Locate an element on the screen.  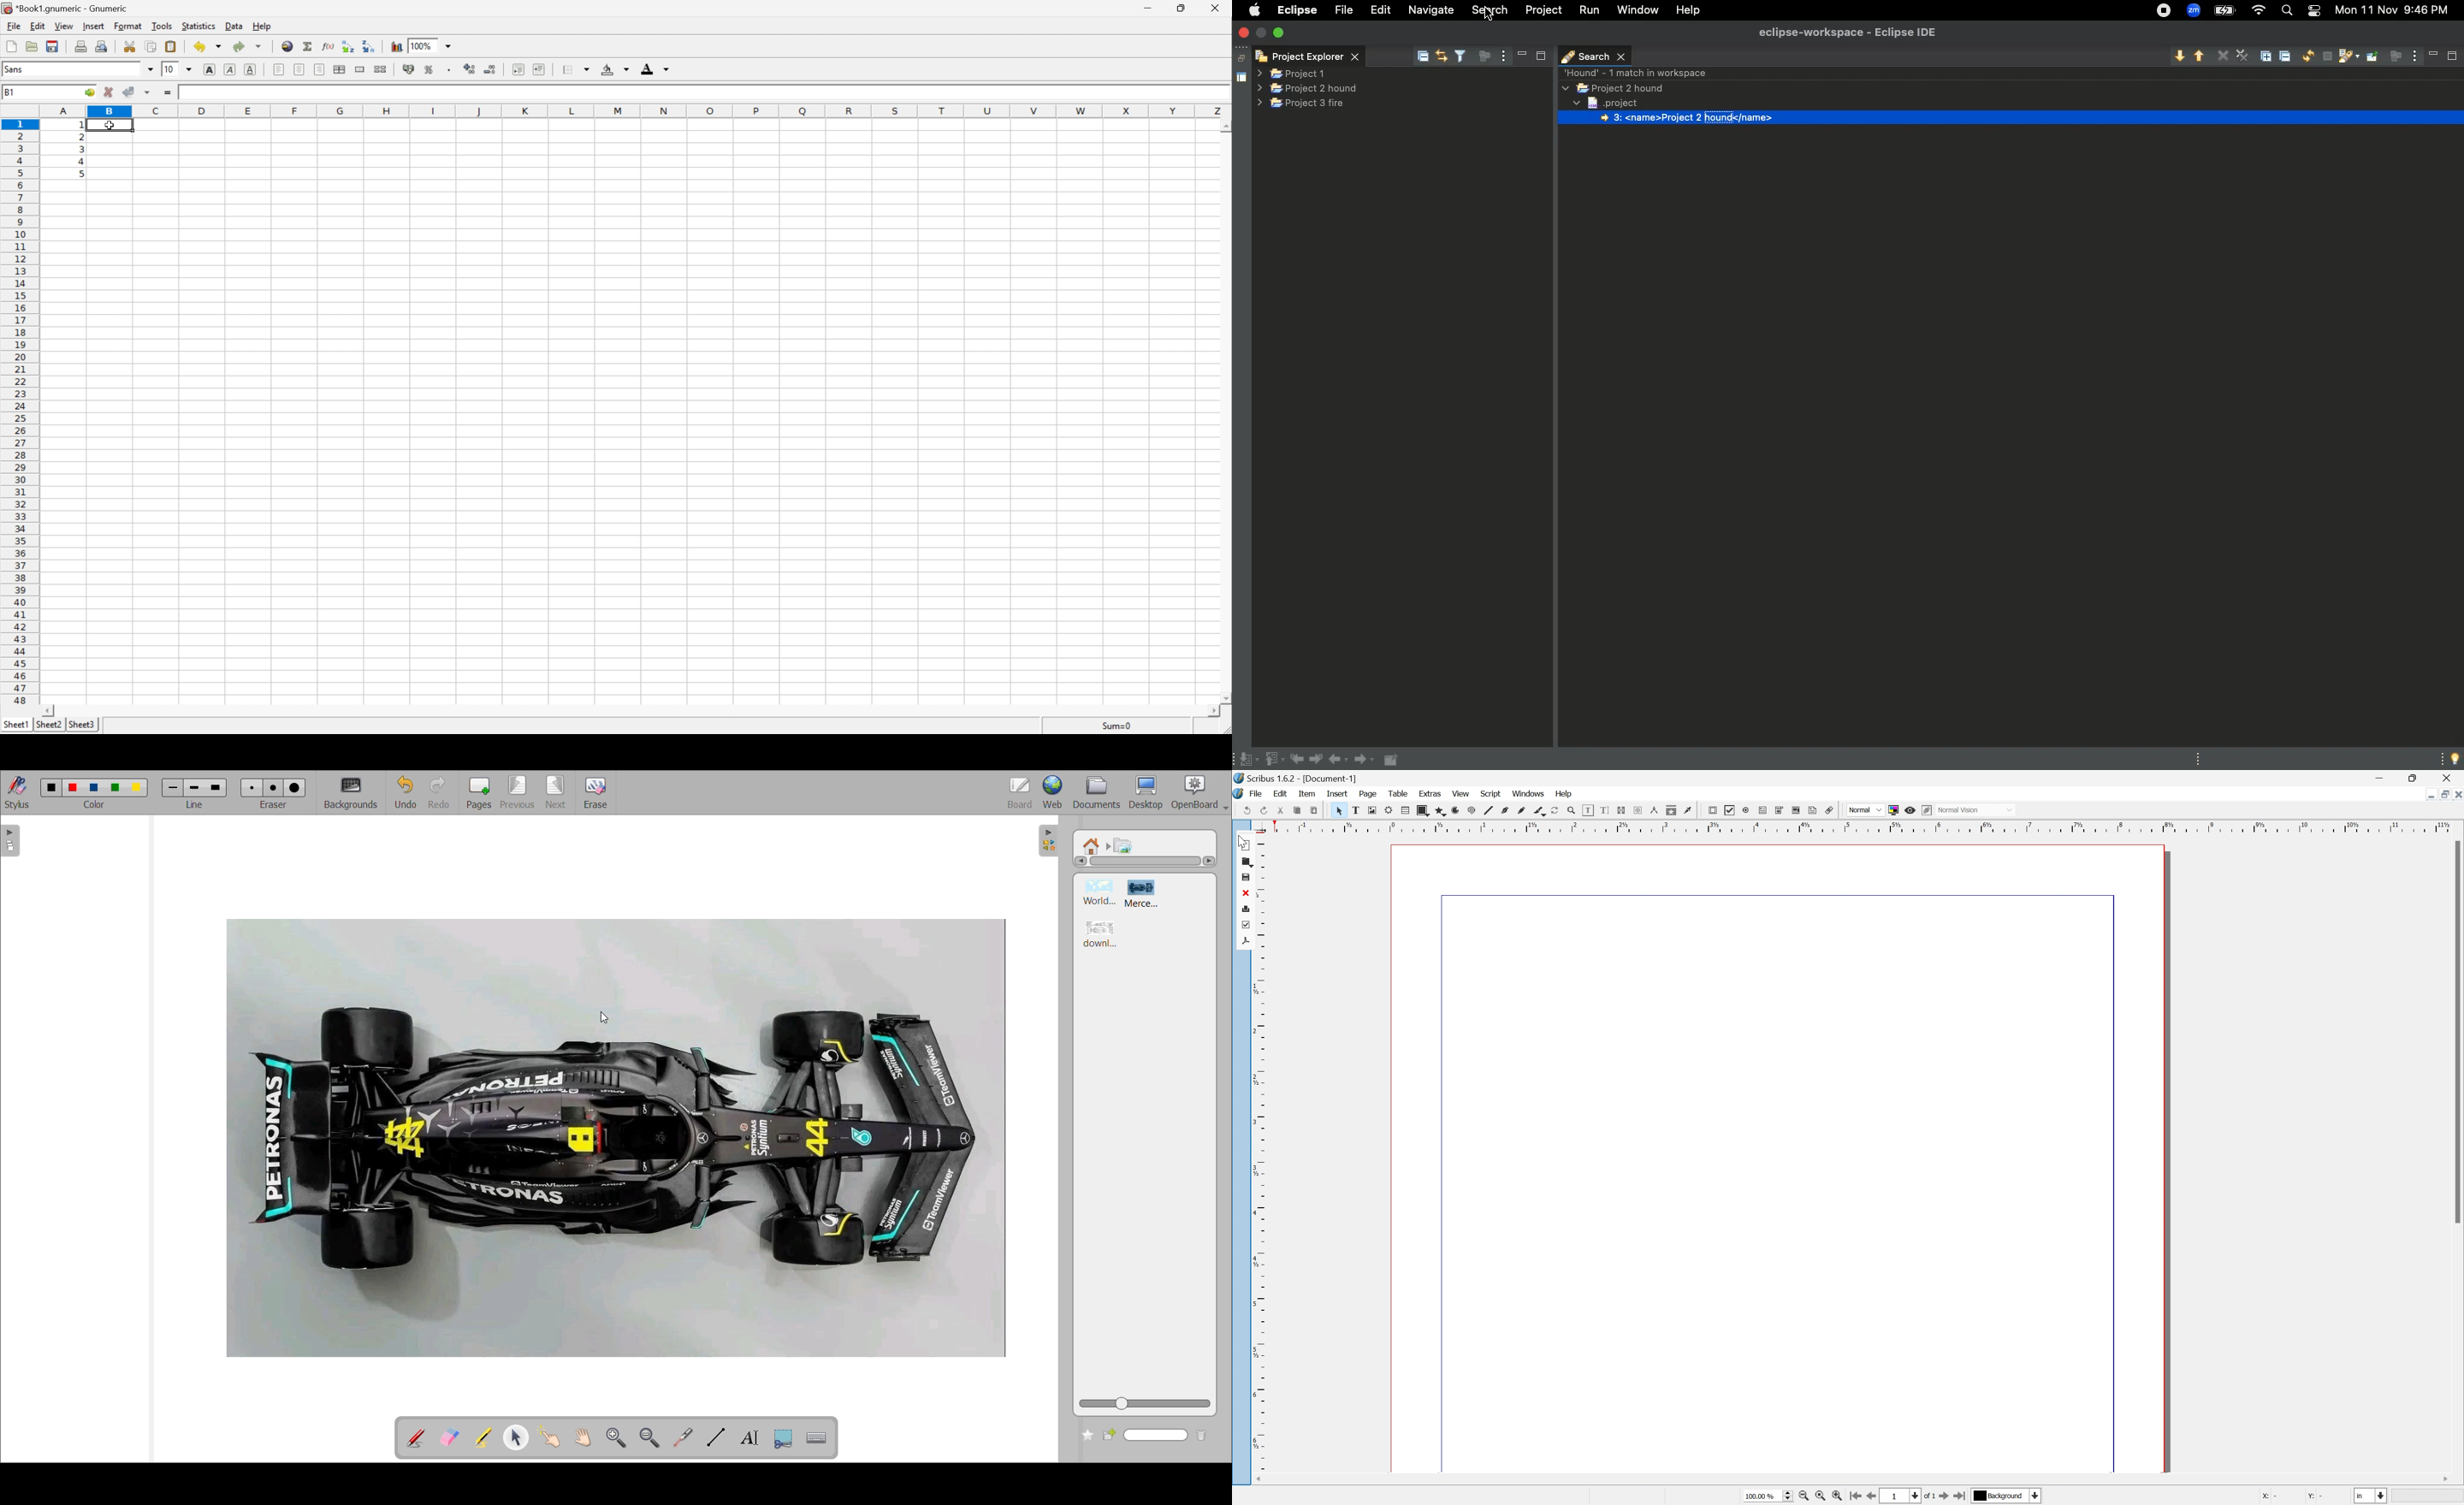
Drop Down is located at coordinates (189, 69).